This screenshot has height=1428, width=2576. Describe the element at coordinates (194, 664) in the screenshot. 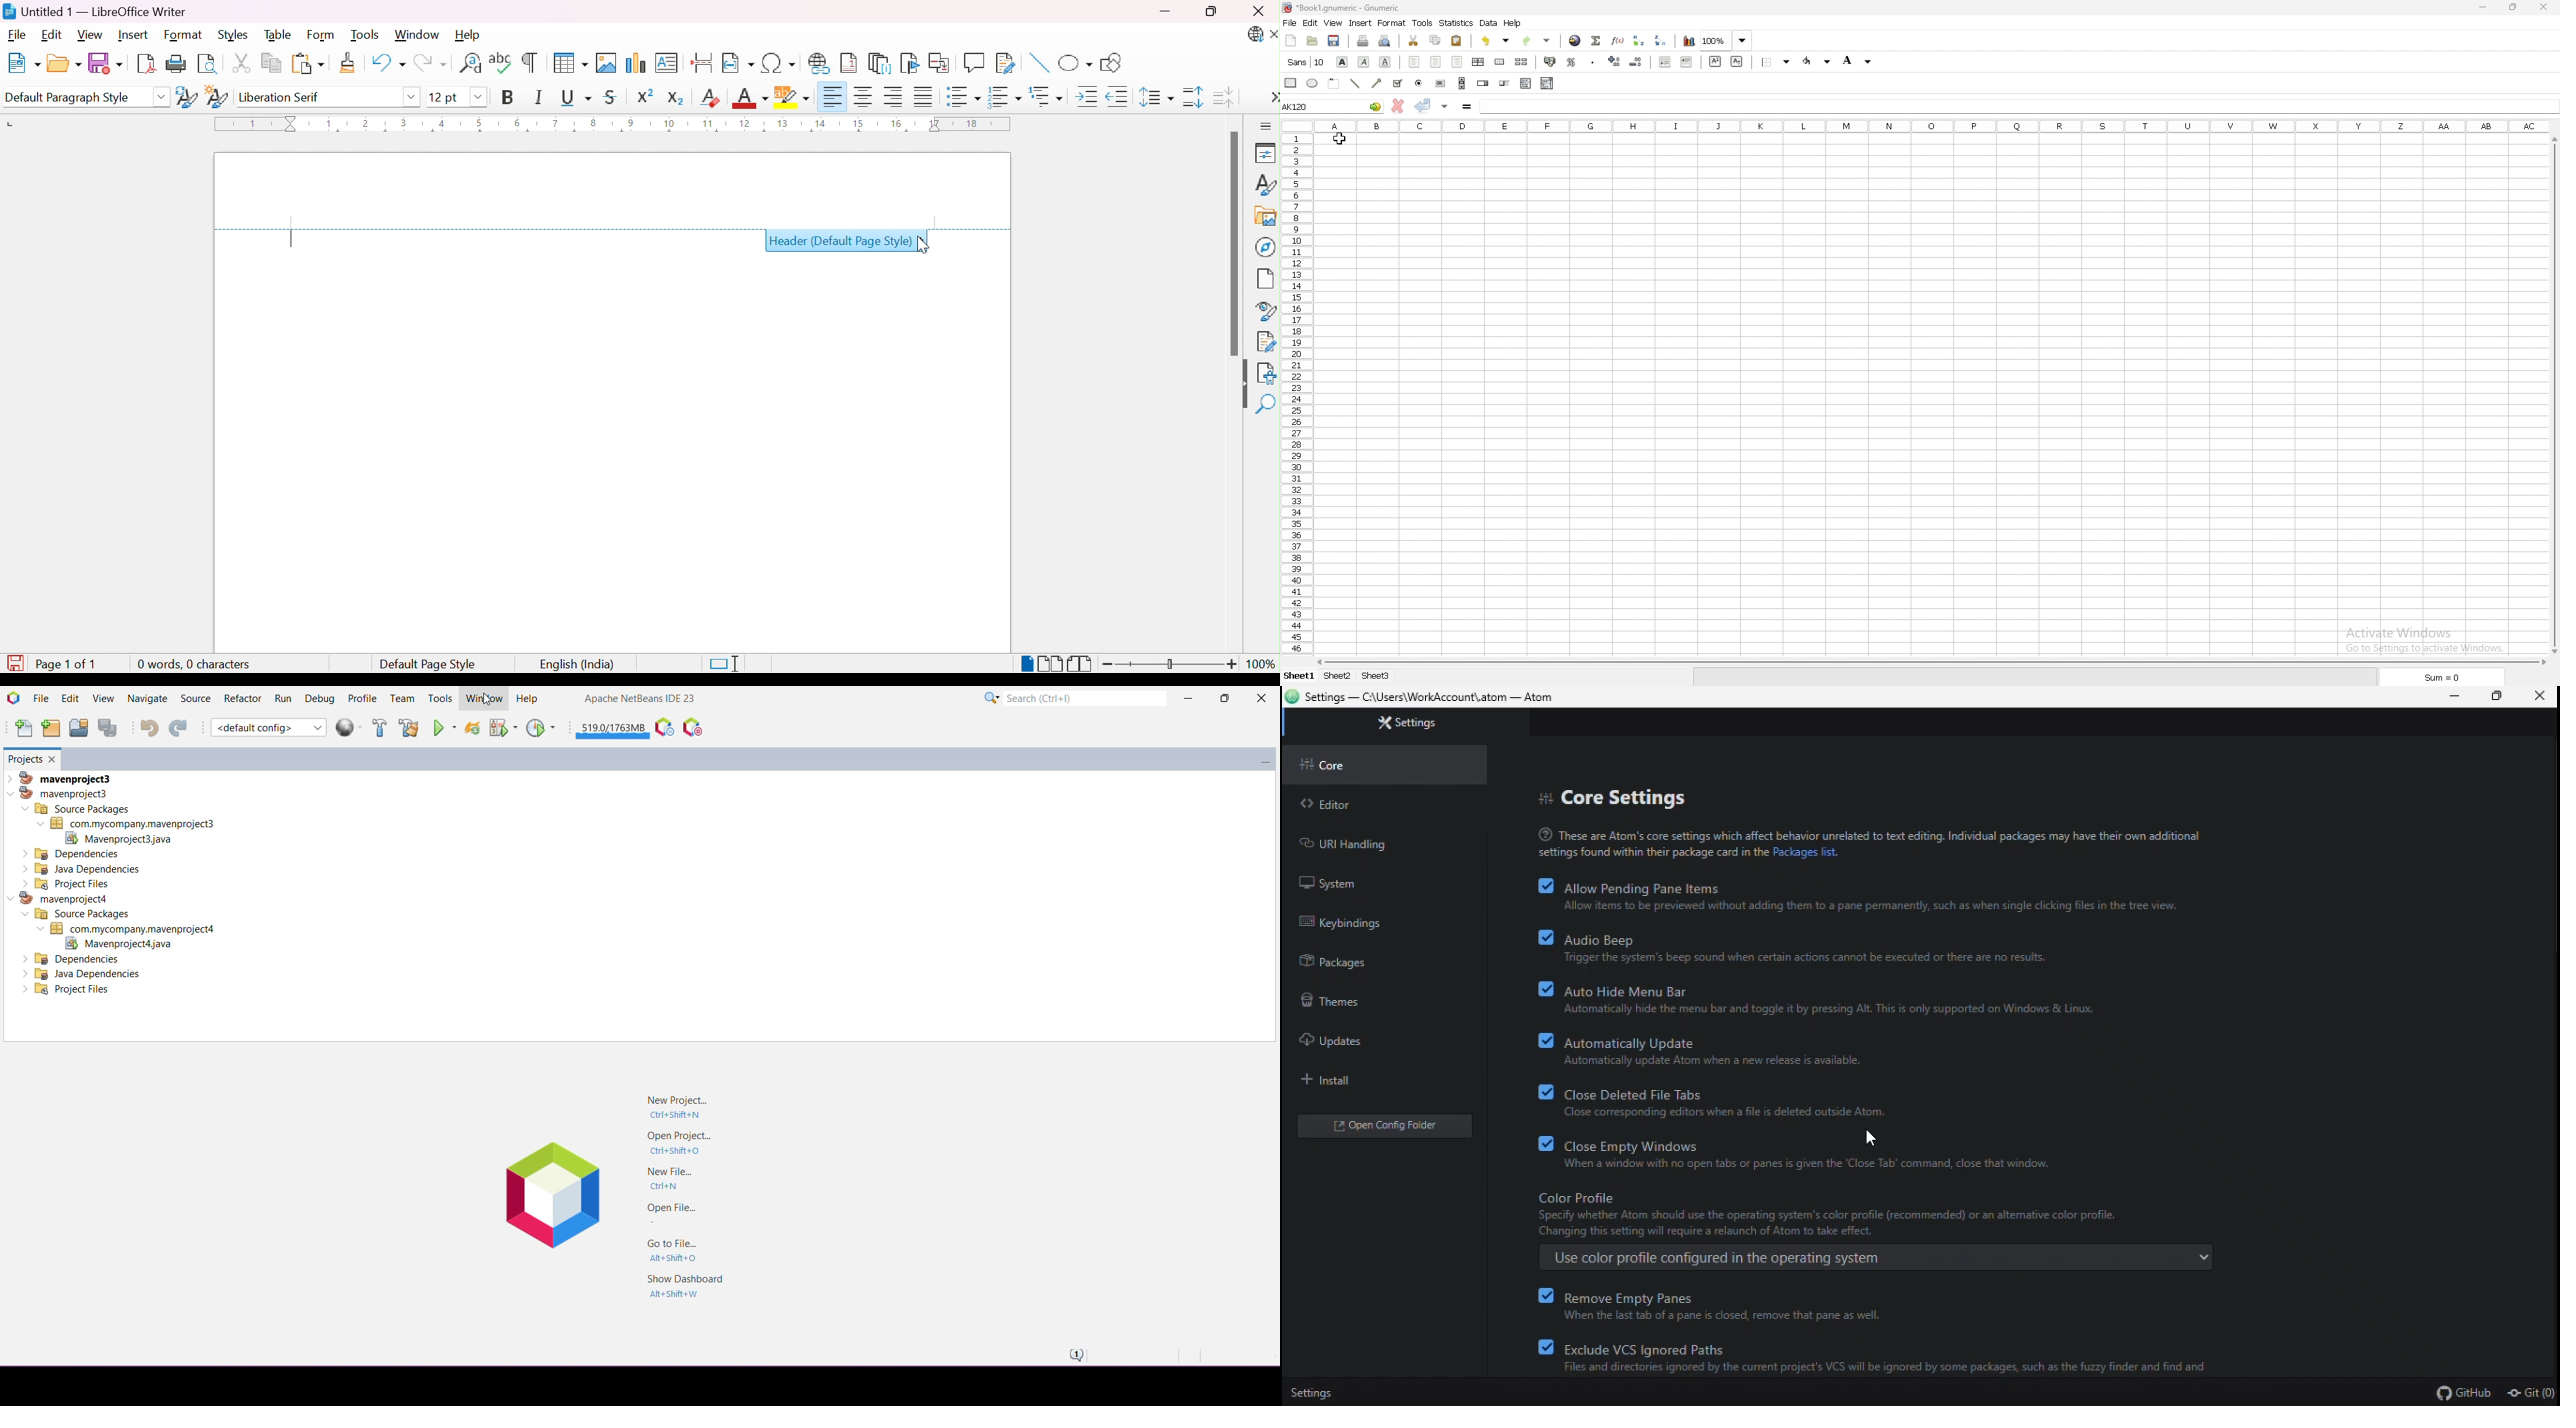

I see `0 words, 0 characters` at that location.